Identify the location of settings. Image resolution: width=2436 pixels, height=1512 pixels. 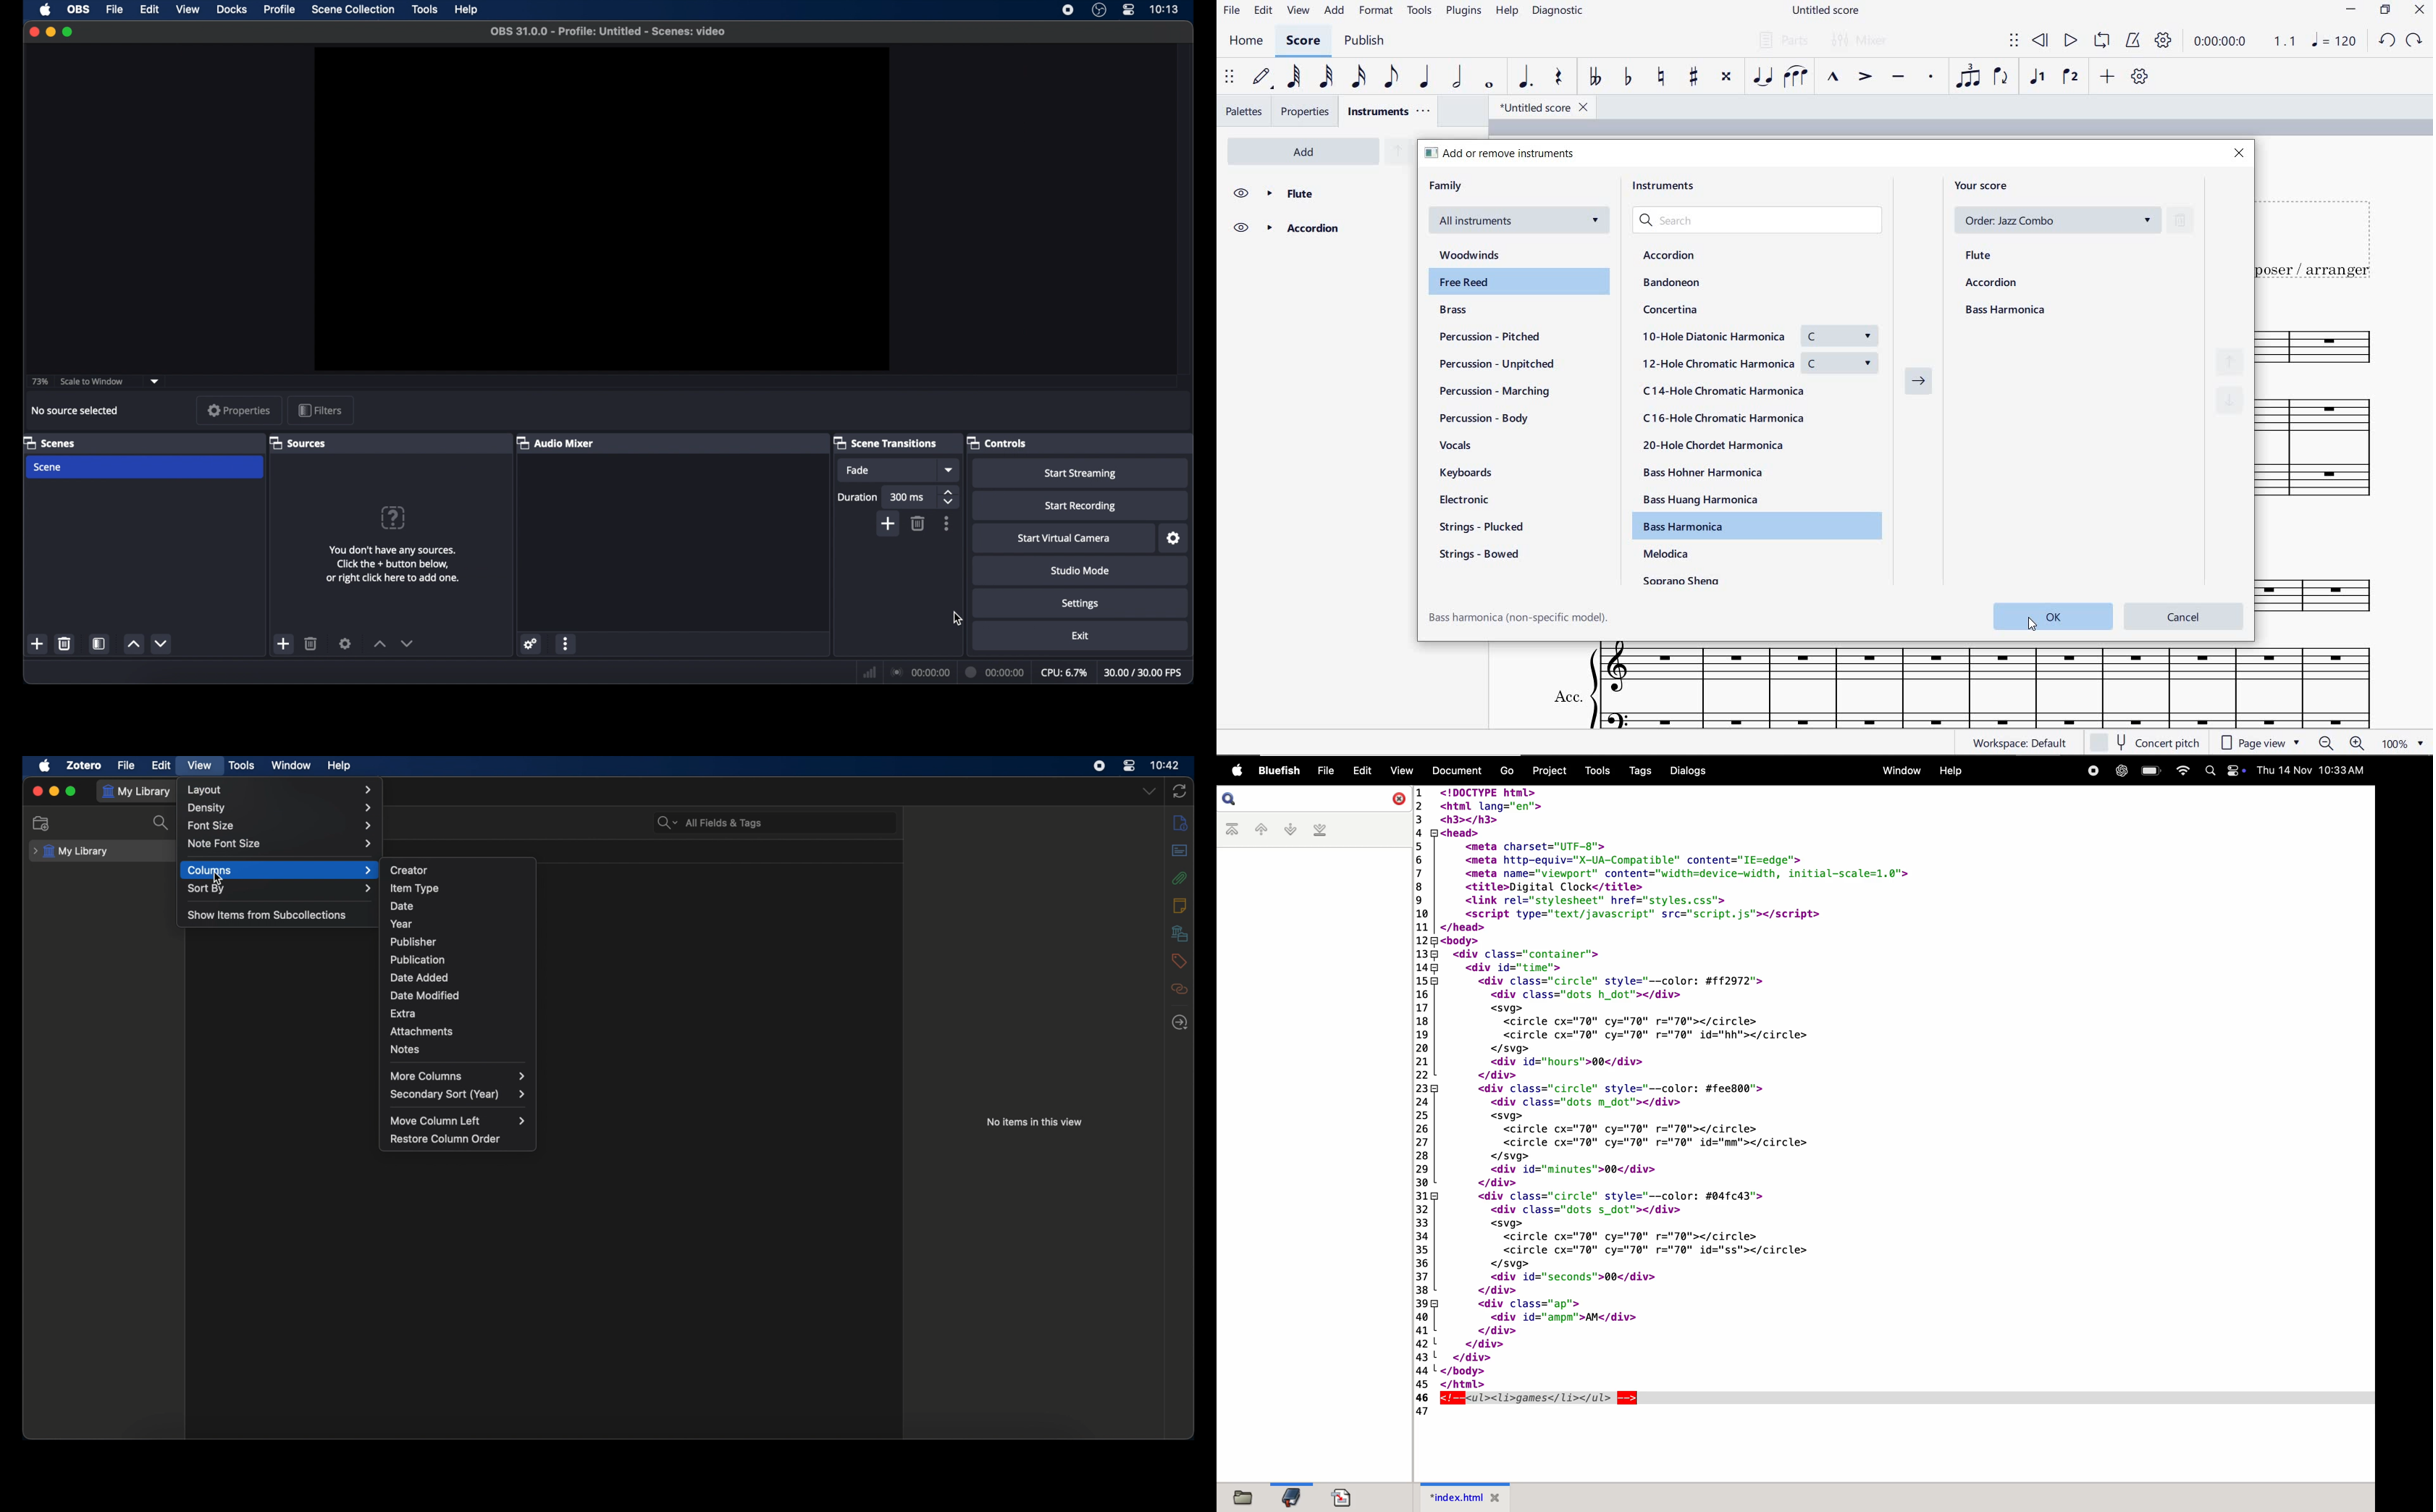
(531, 643).